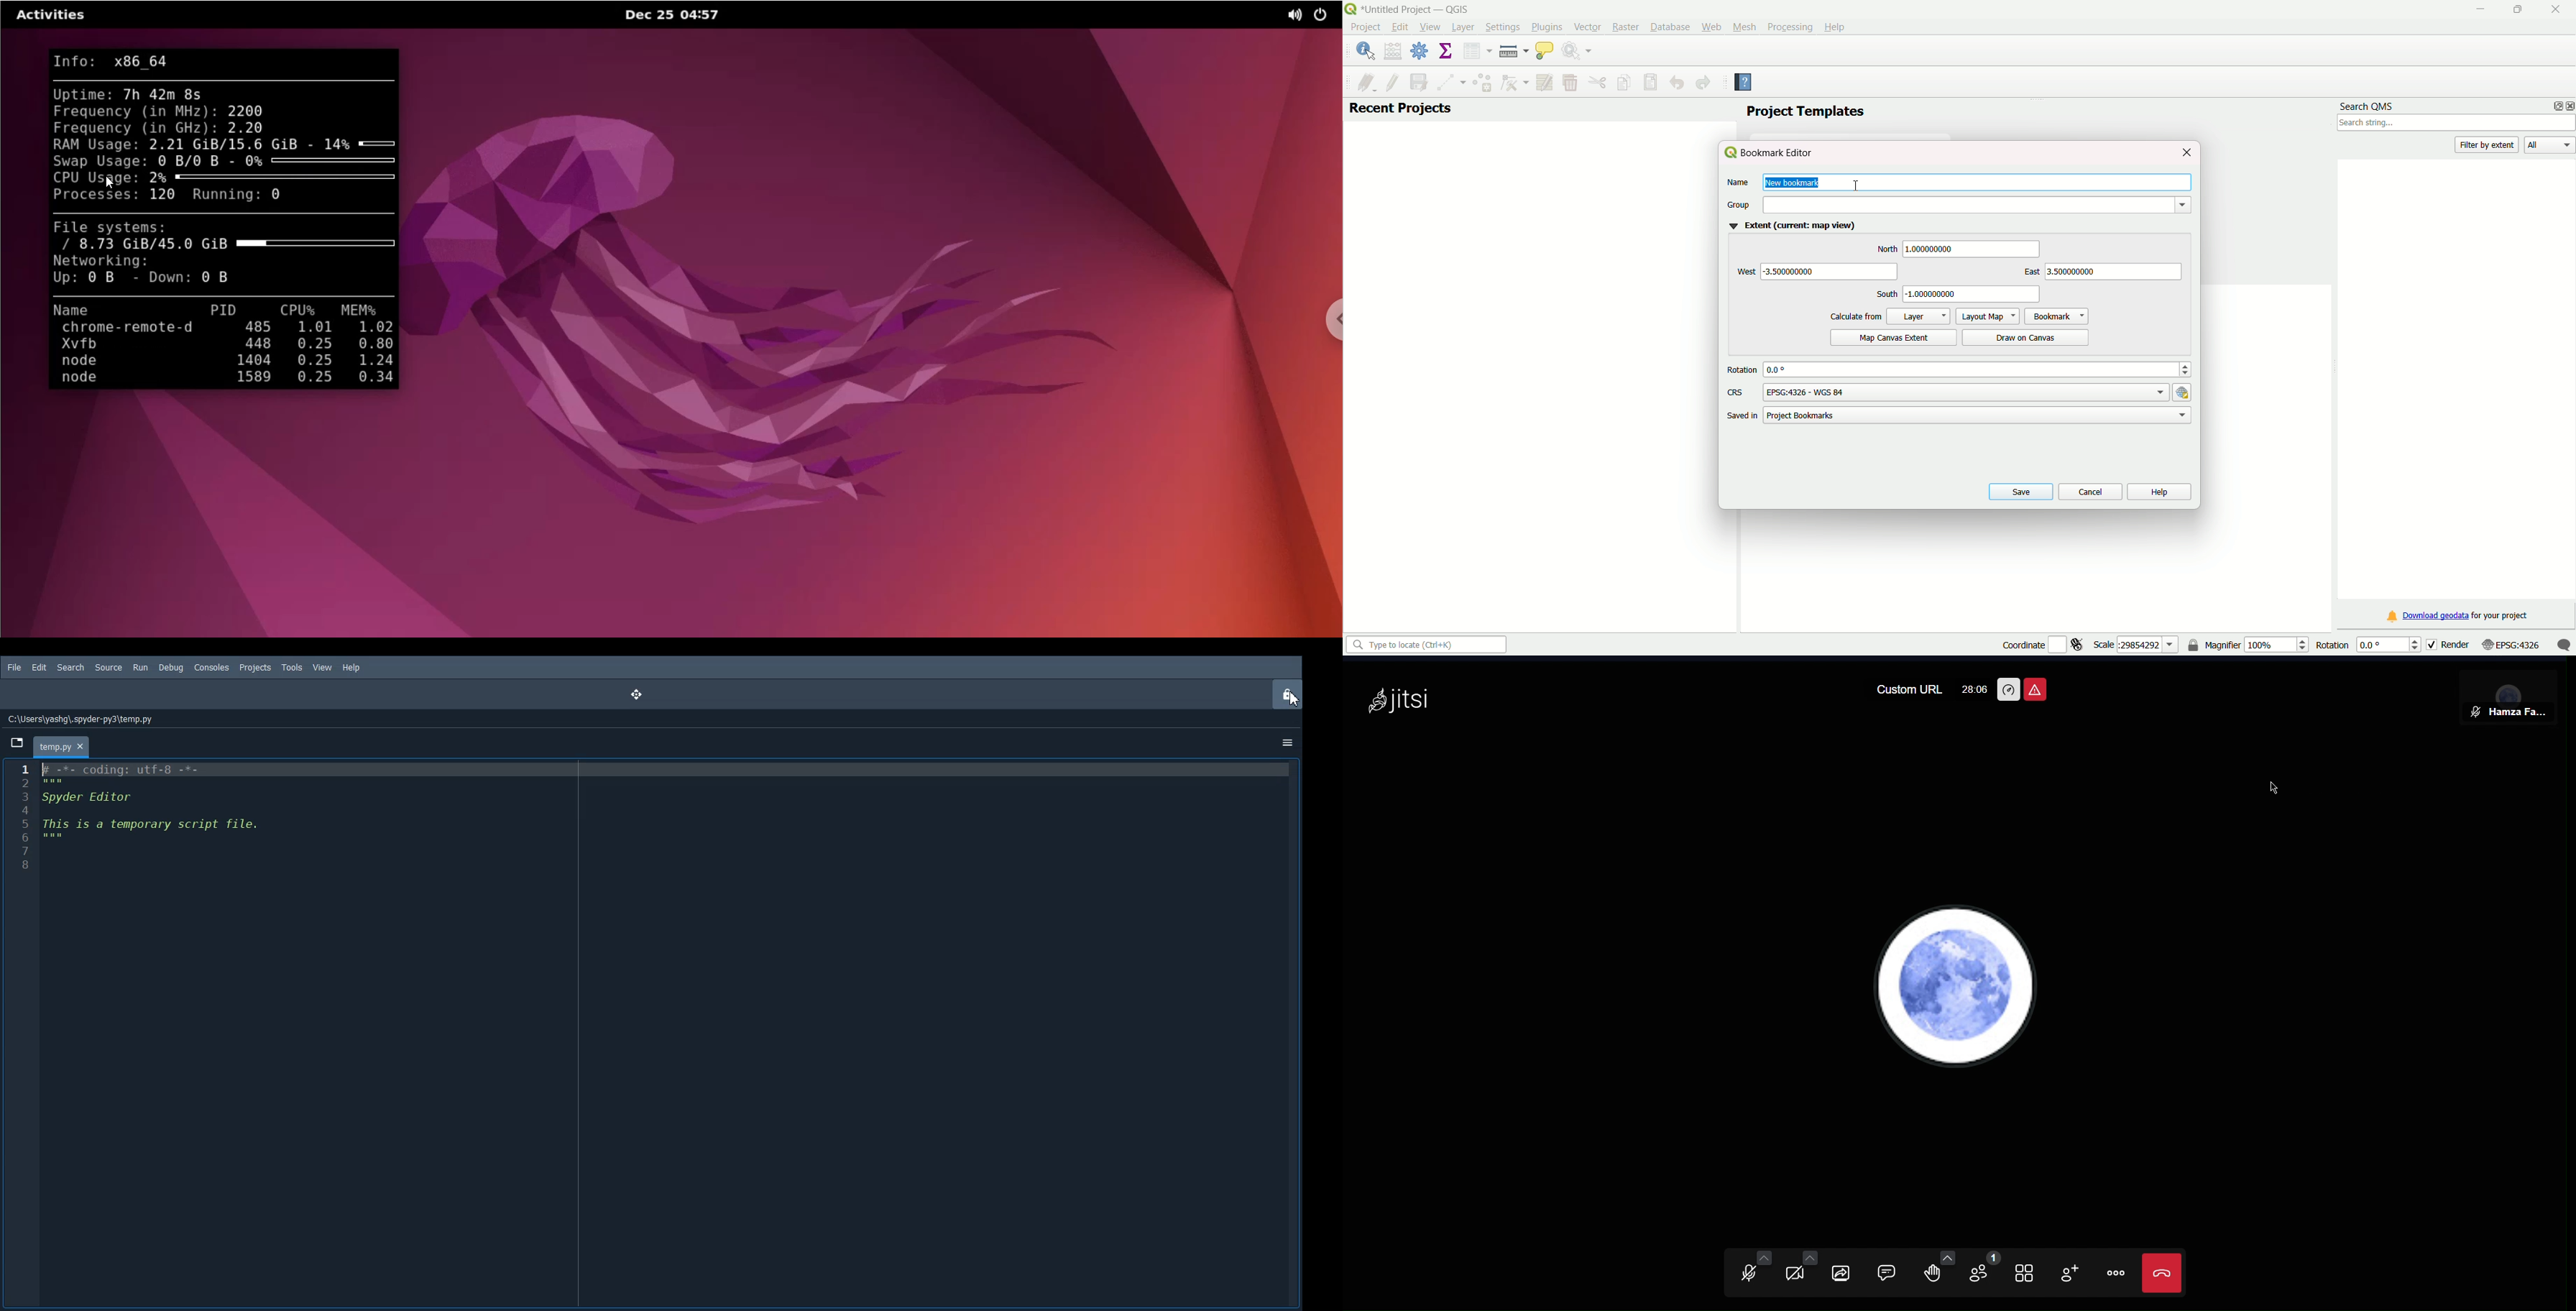 The width and height of the screenshot is (2576, 1316). I want to click on Lock, so click(1287, 695).